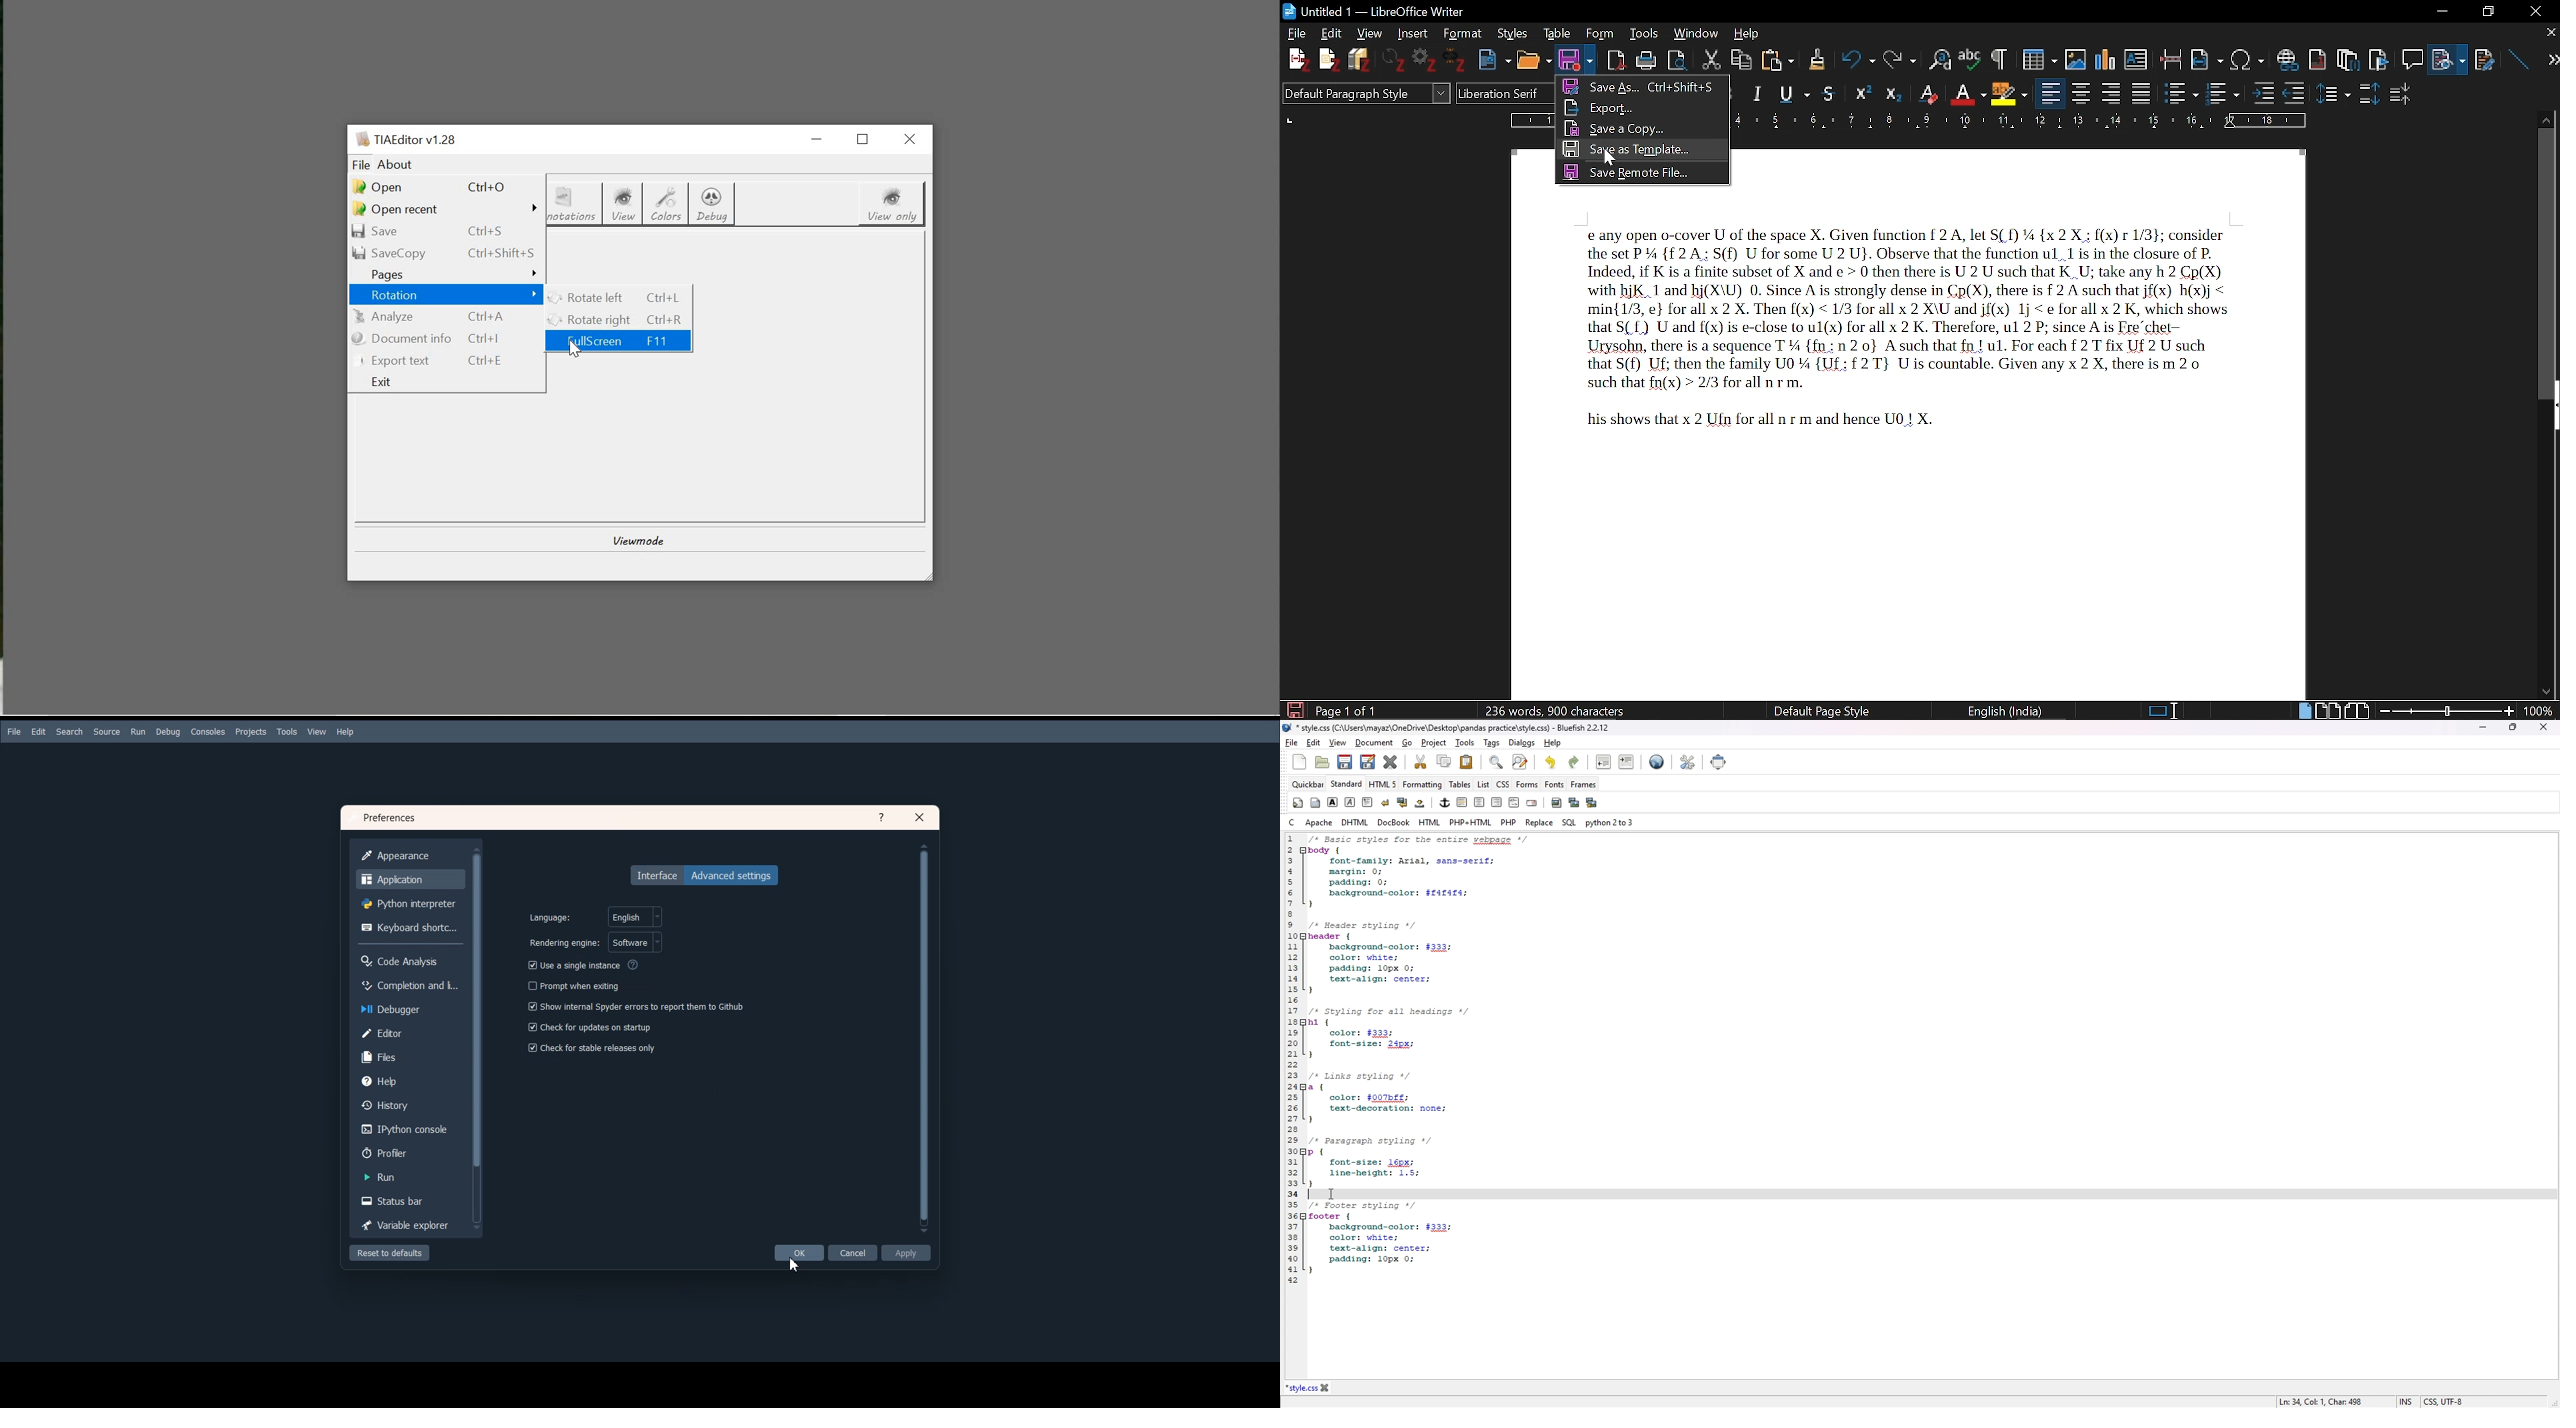 The image size is (2576, 1428). I want to click on find bar, so click(1495, 763).